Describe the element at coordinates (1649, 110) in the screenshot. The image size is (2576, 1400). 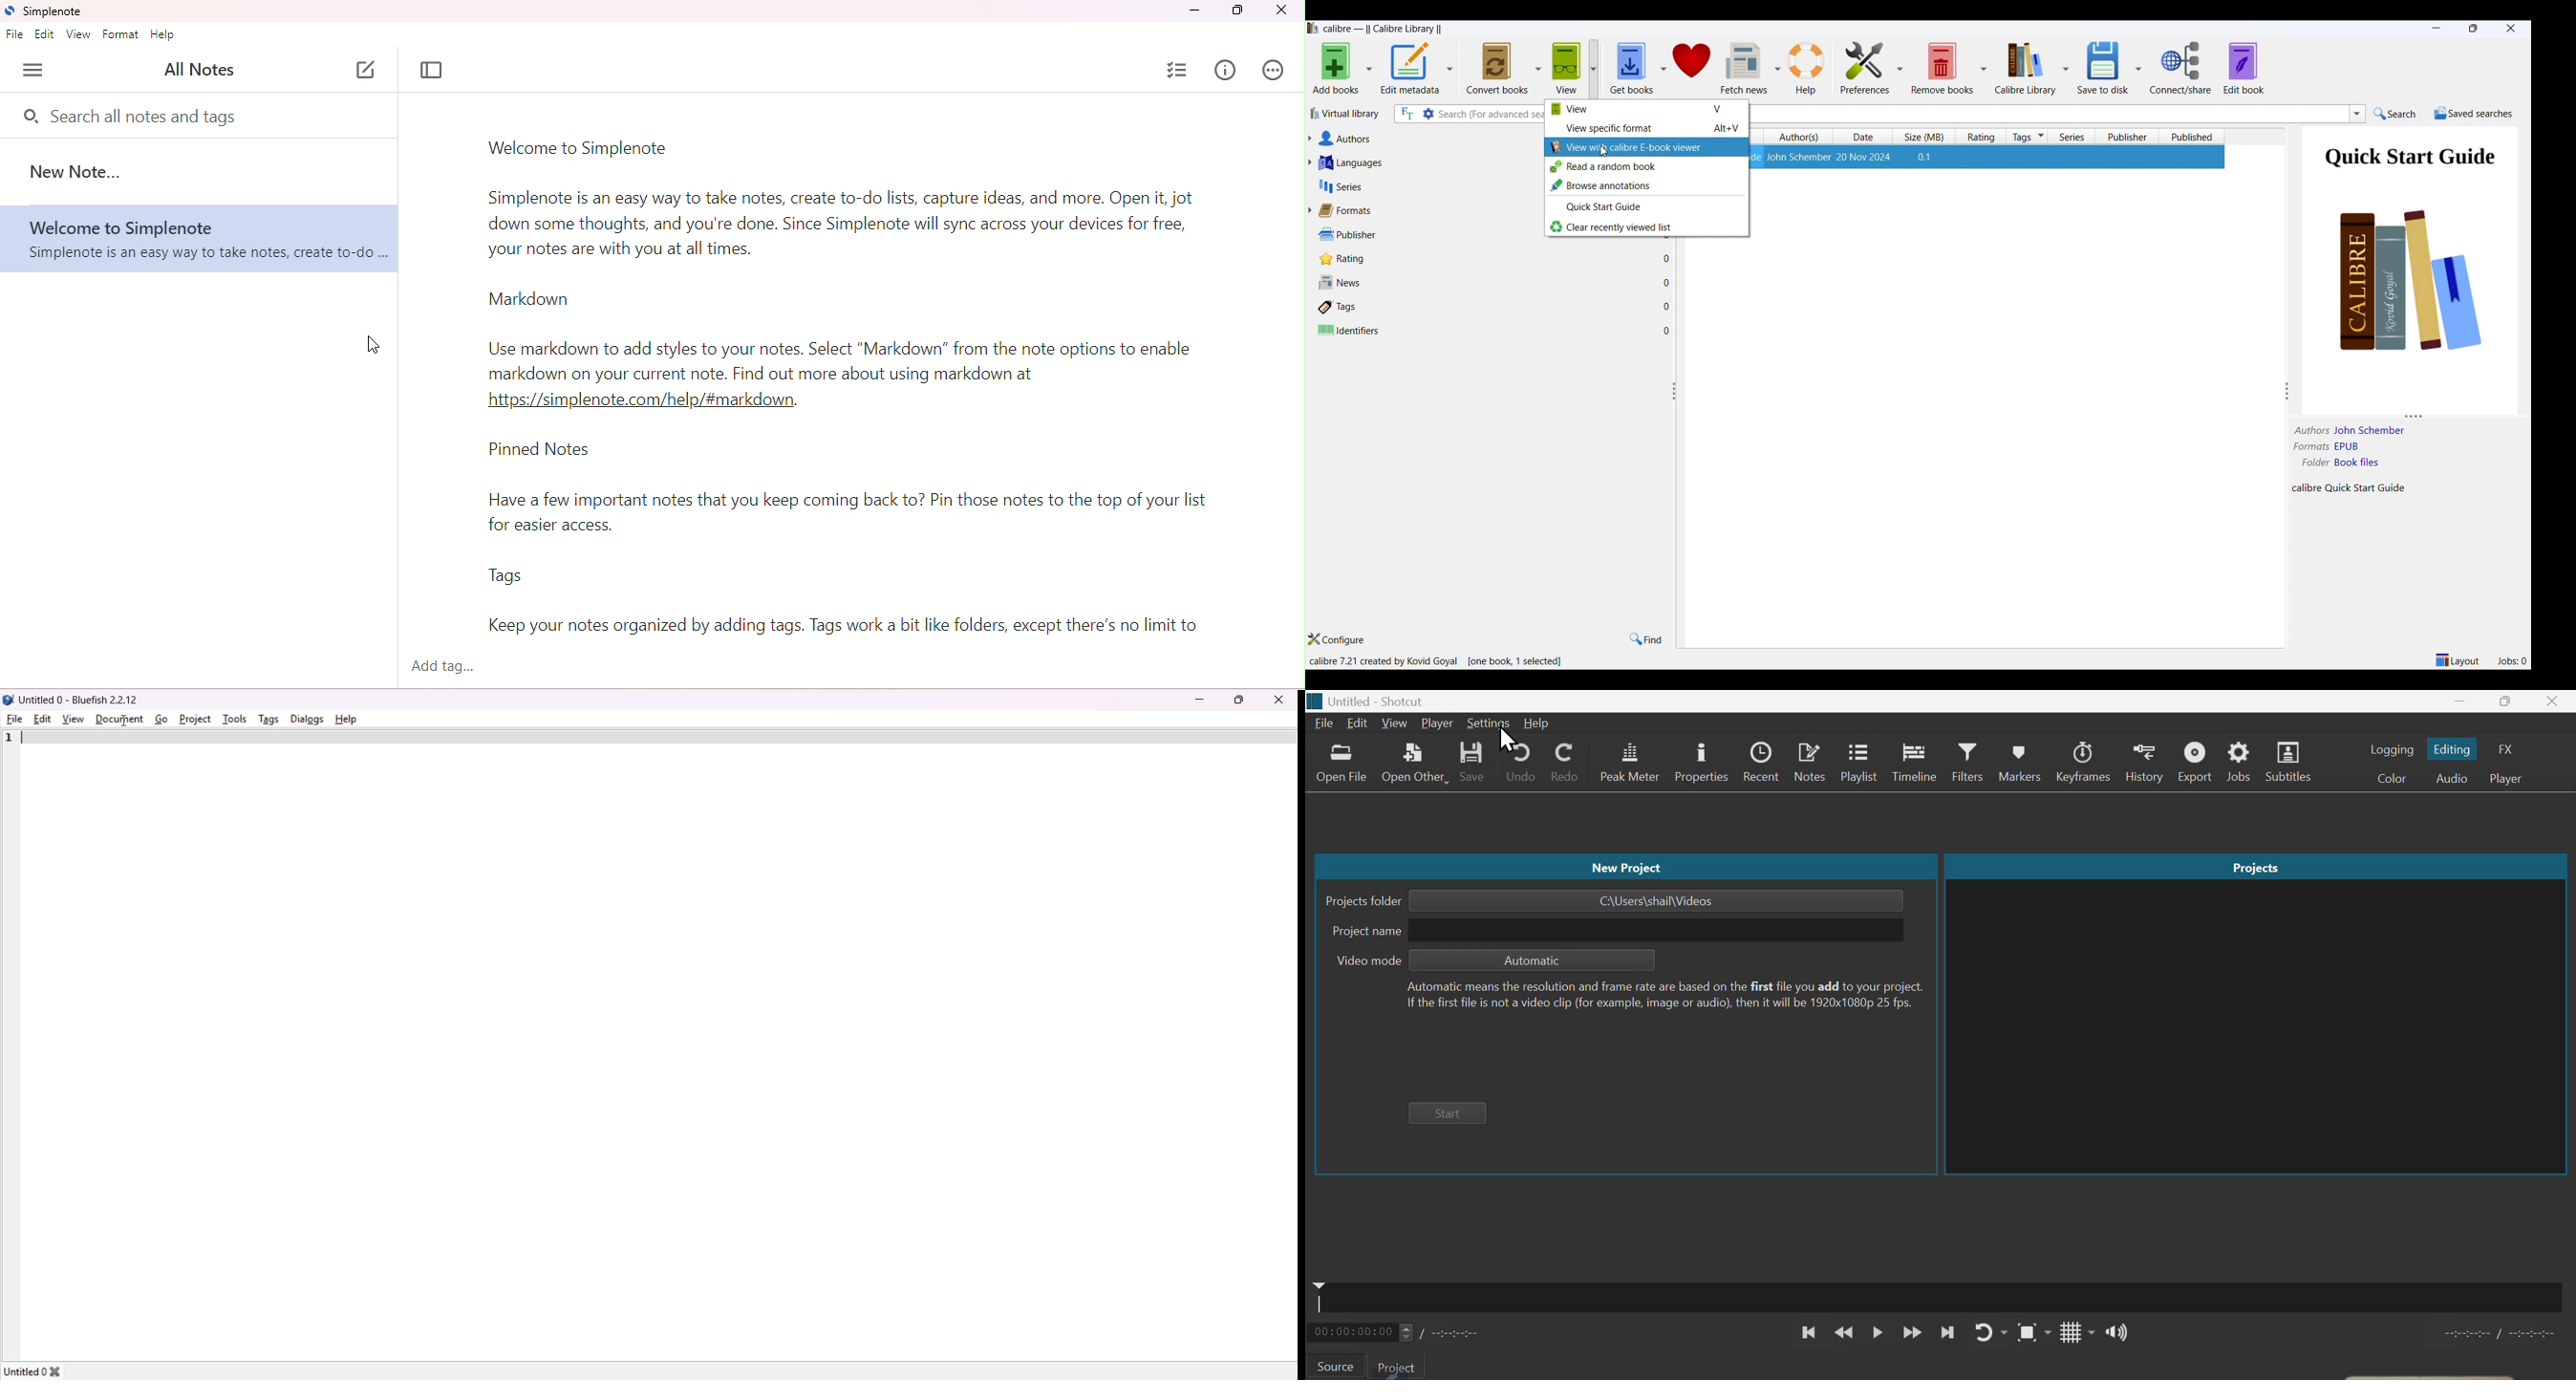
I see `view` at that location.